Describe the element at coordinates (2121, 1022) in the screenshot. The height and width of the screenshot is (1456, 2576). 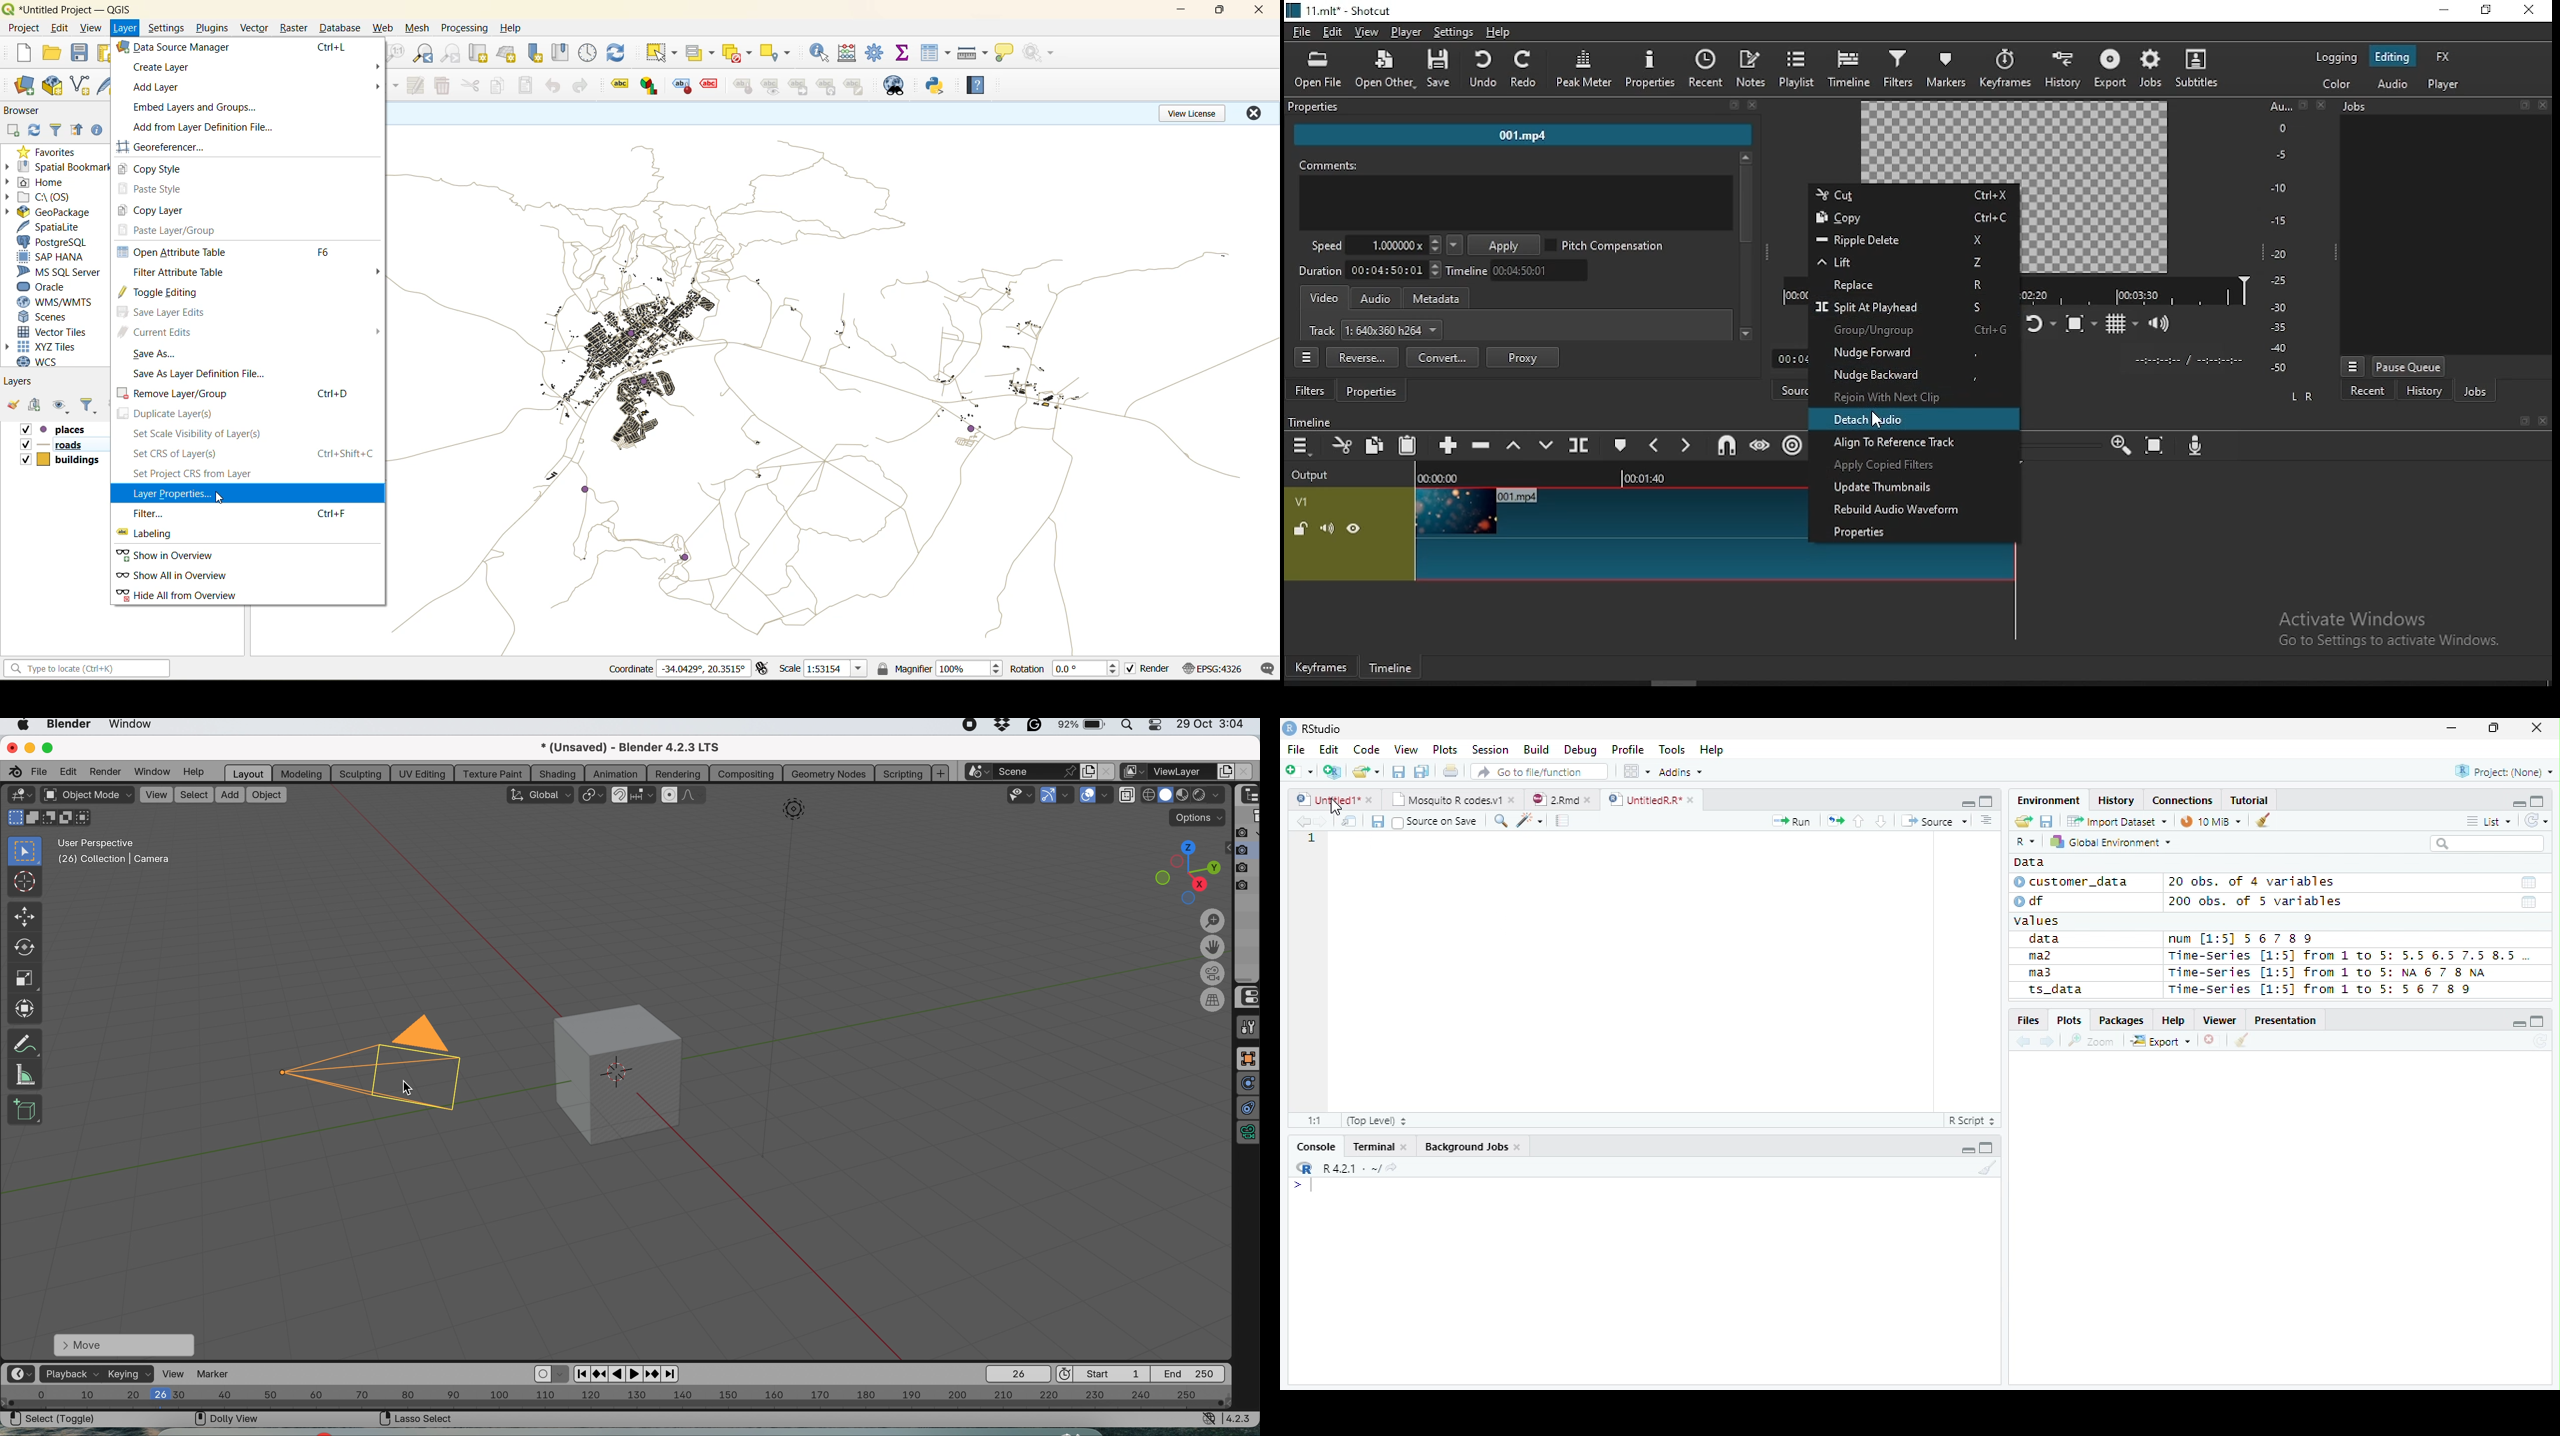
I see `Packages` at that location.